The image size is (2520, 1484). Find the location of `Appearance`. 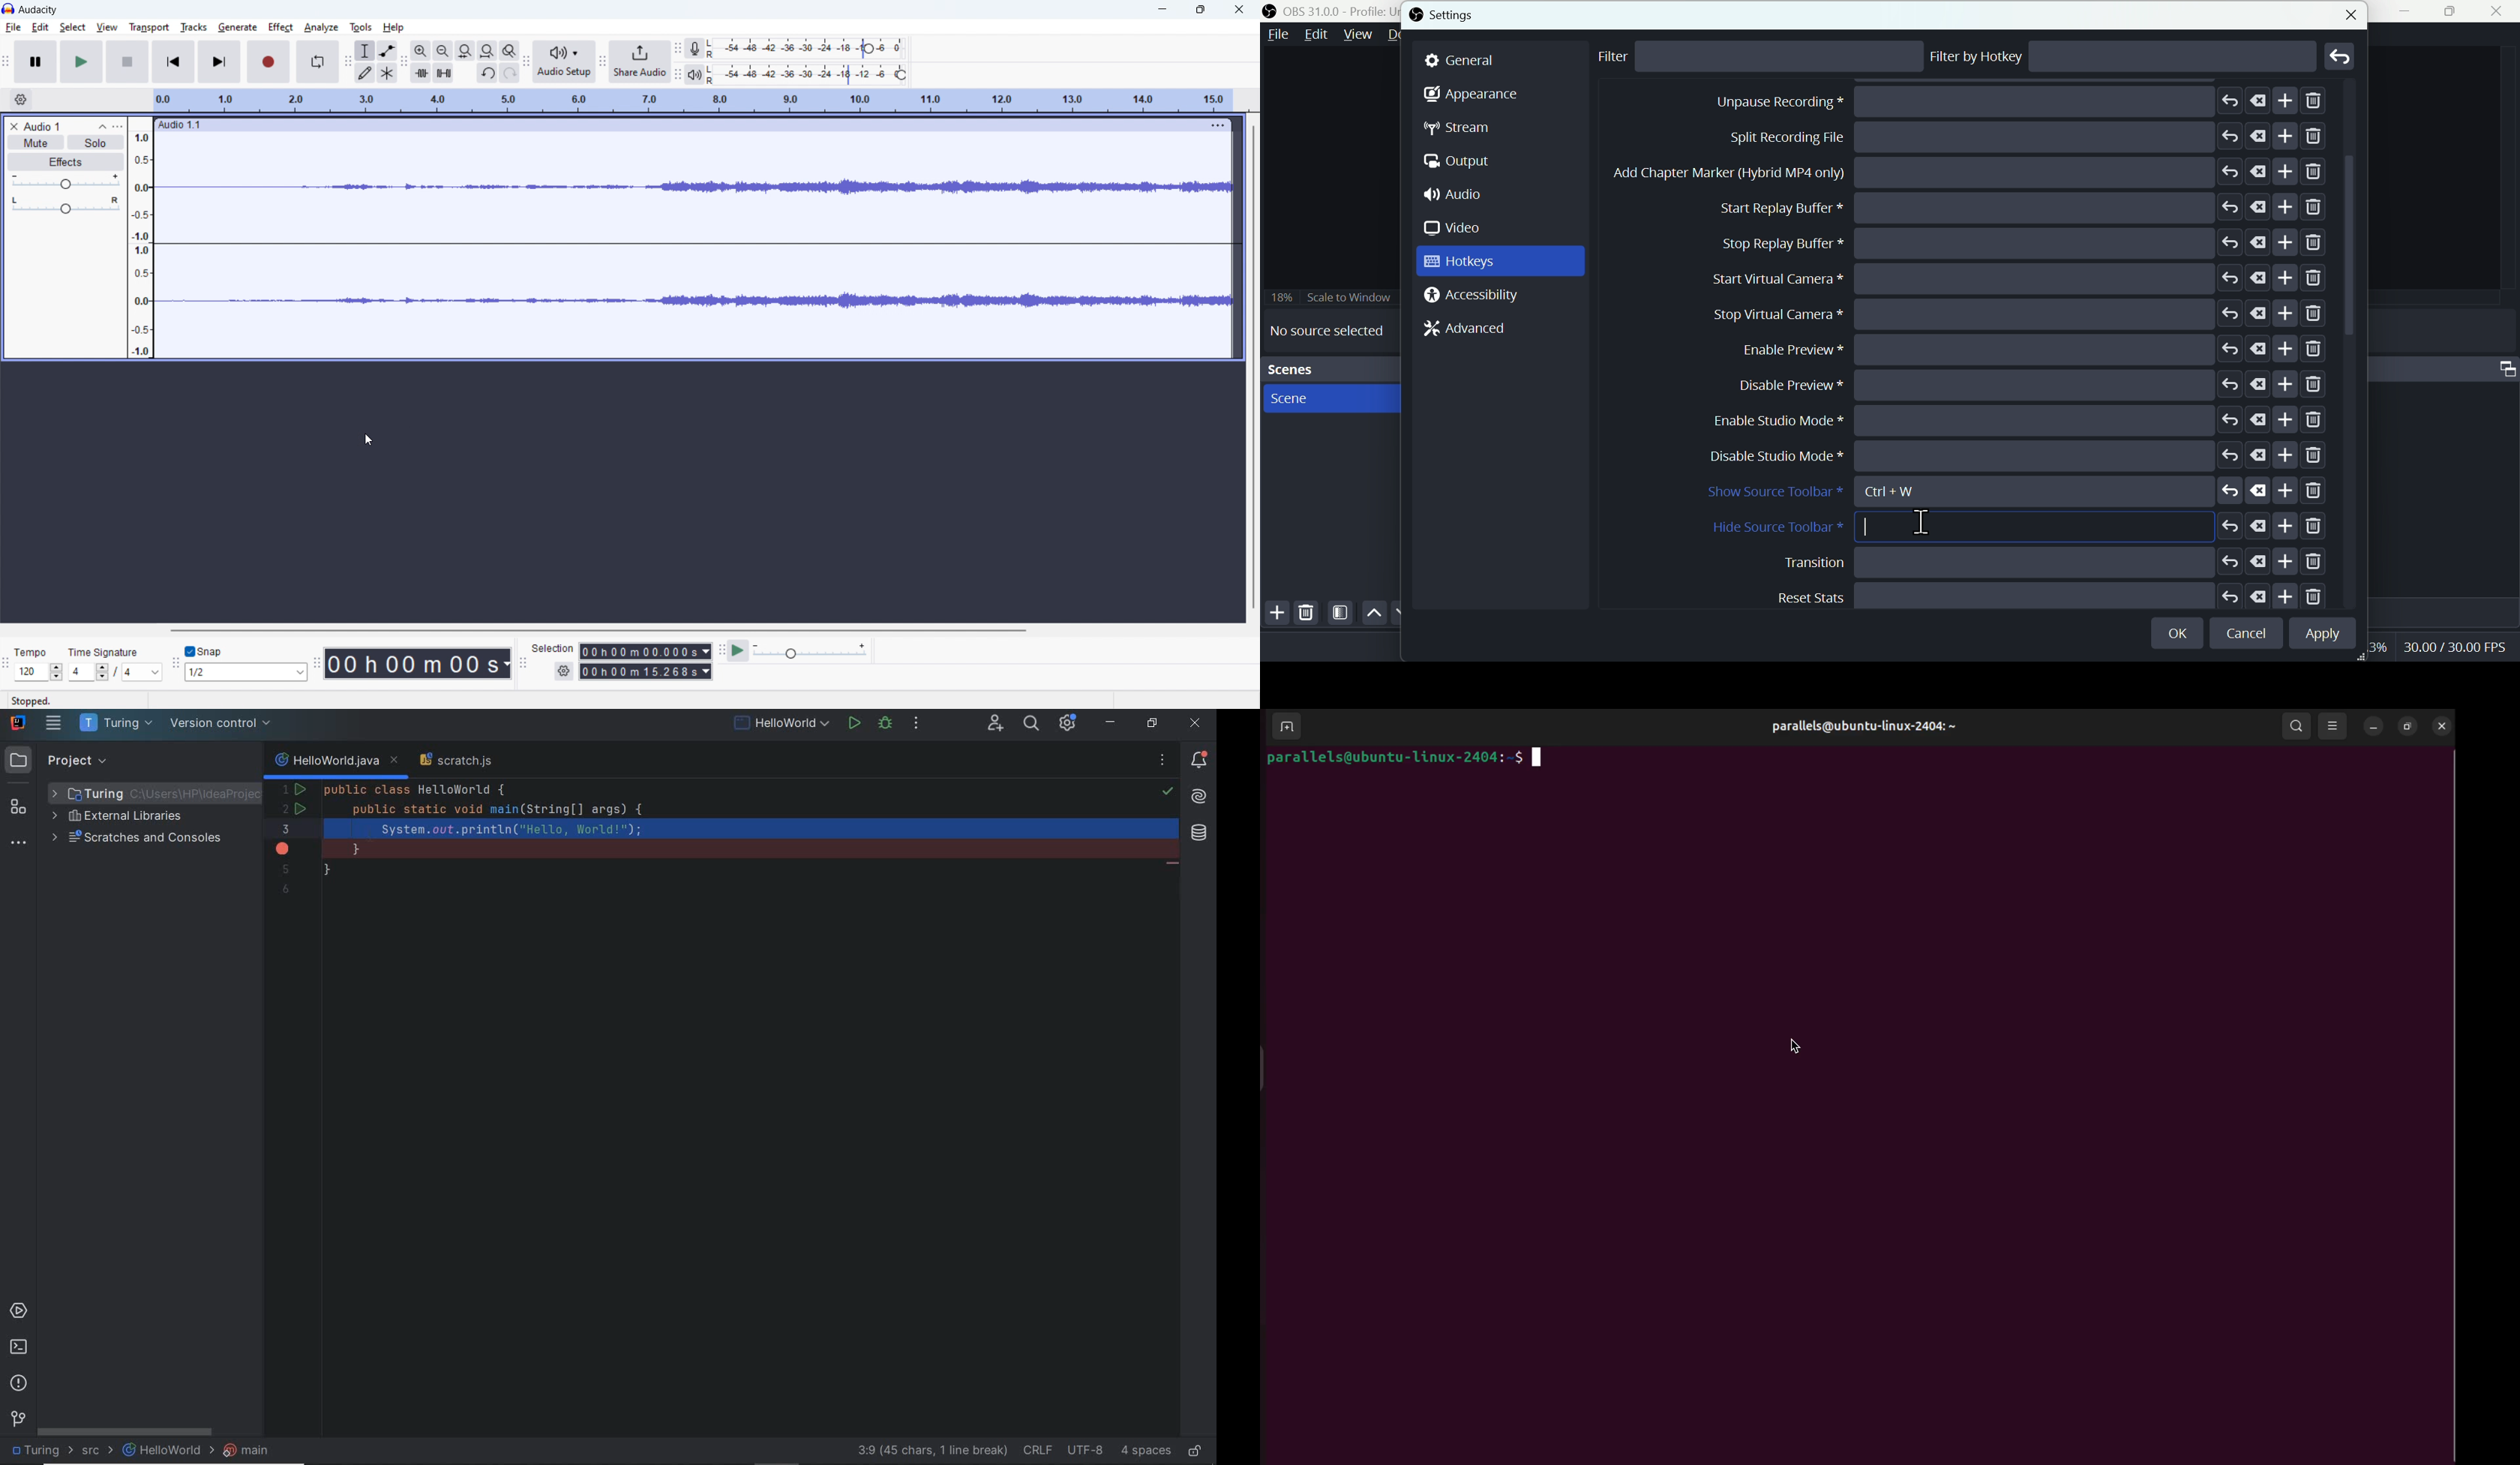

Appearance is located at coordinates (1471, 98).